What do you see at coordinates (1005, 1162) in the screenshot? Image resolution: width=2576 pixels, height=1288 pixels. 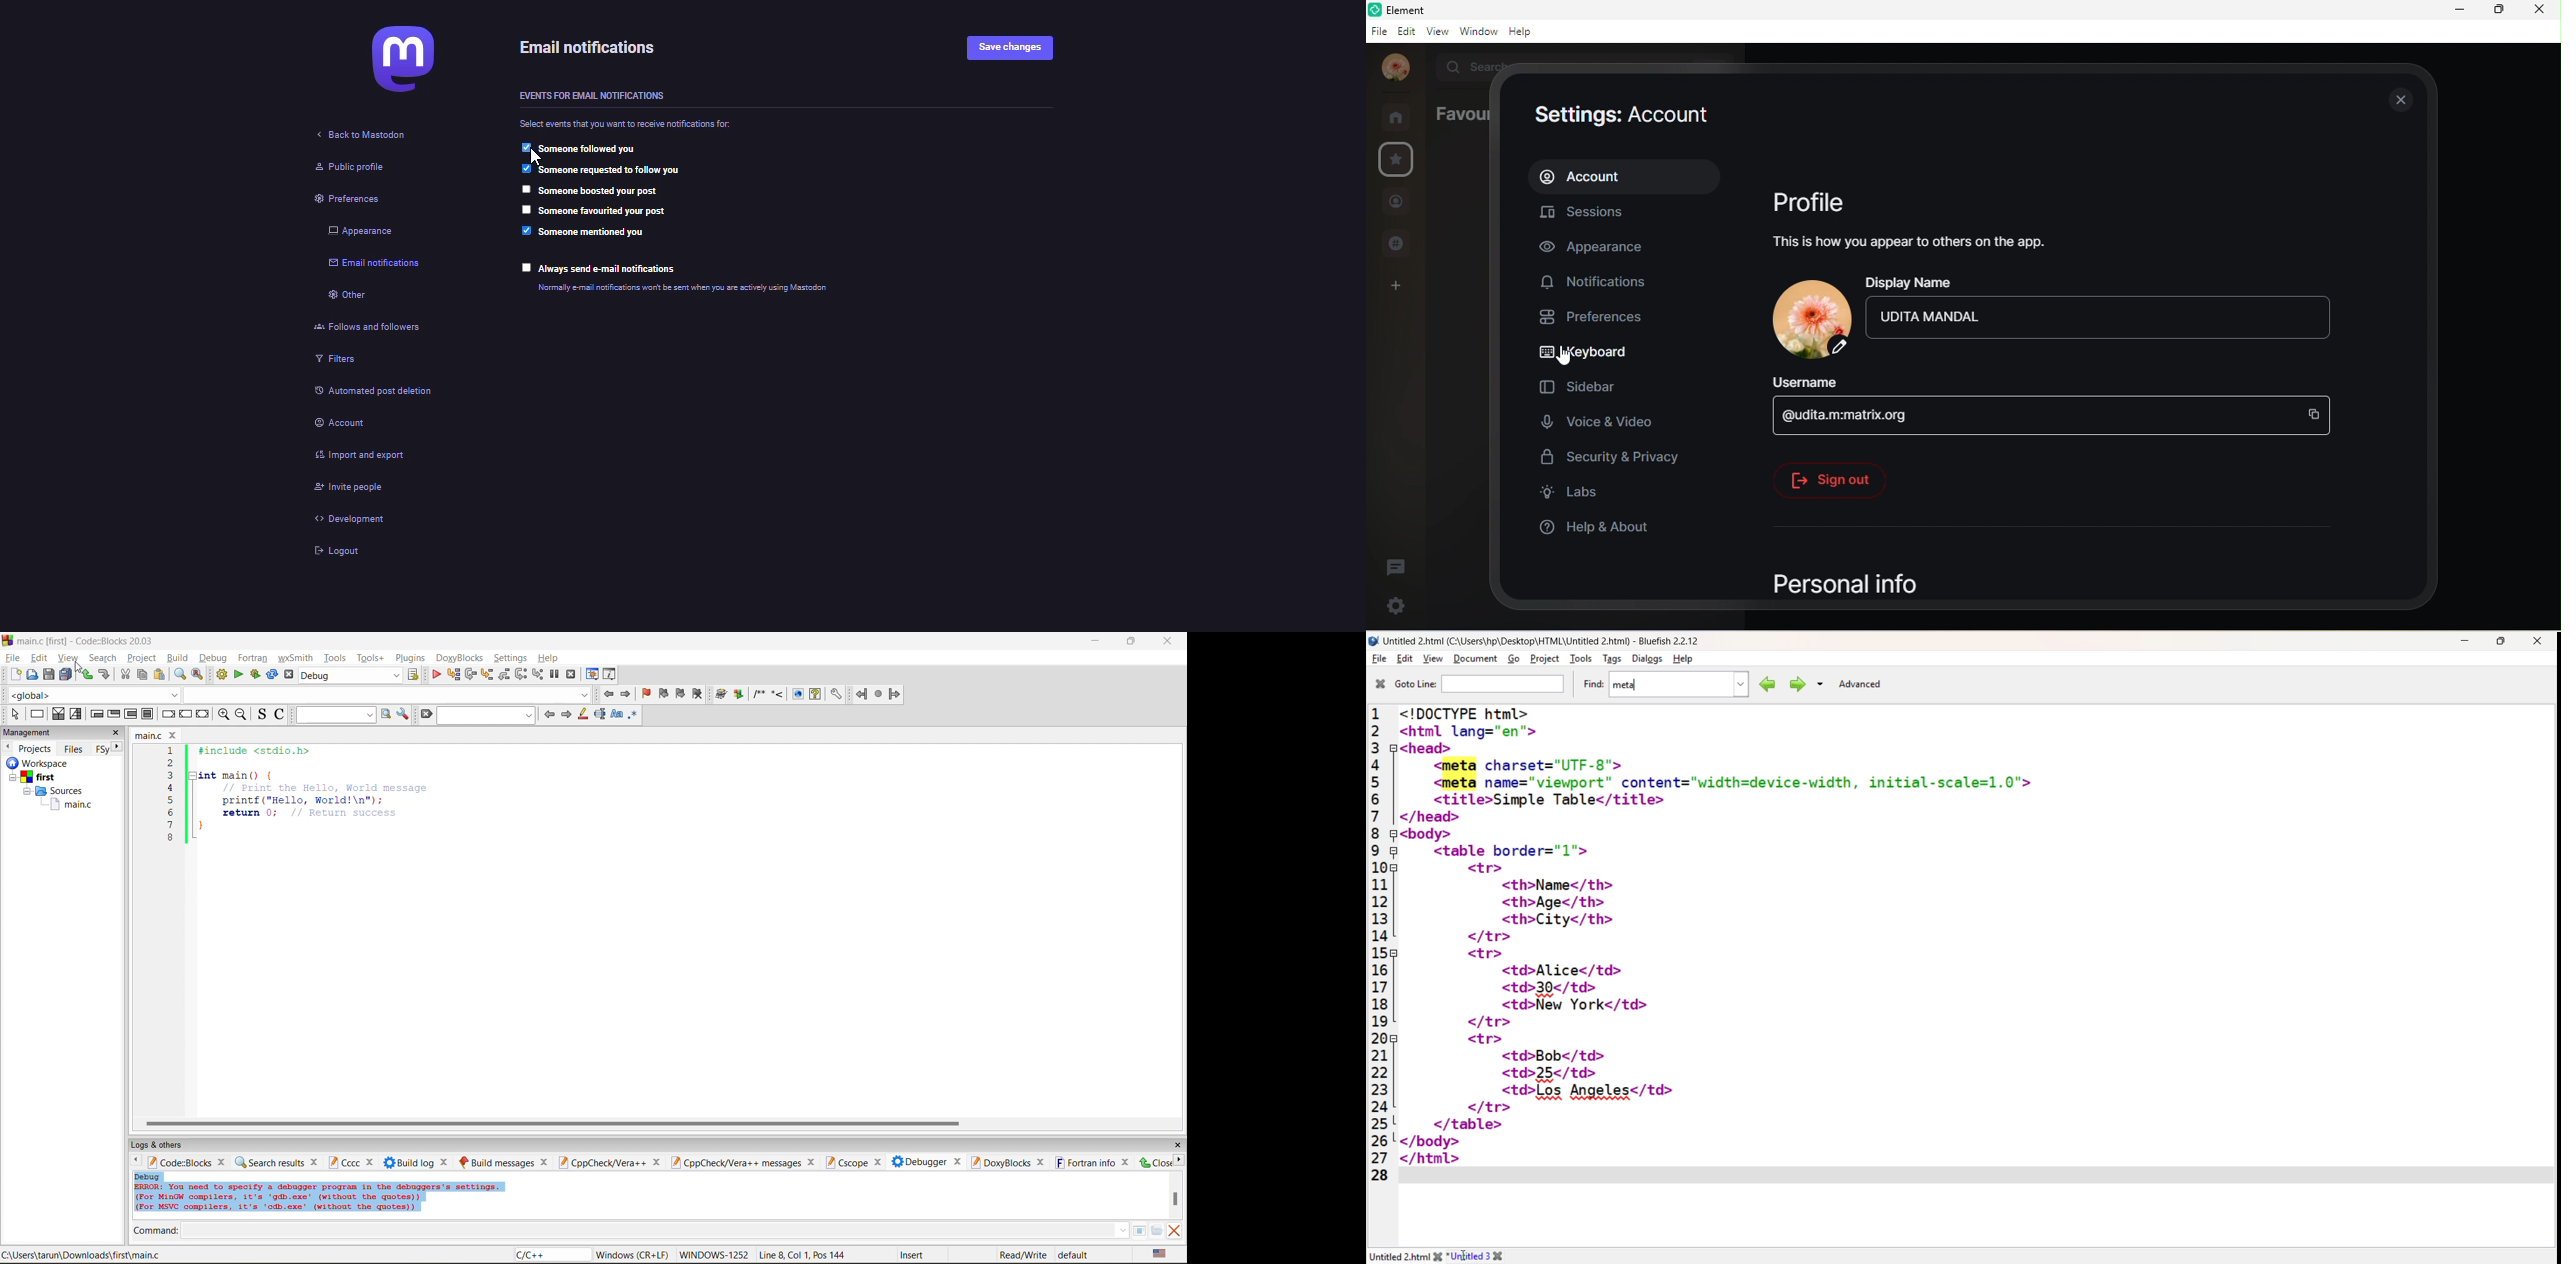 I see `doxyblocks` at bounding box center [1005, 1162].